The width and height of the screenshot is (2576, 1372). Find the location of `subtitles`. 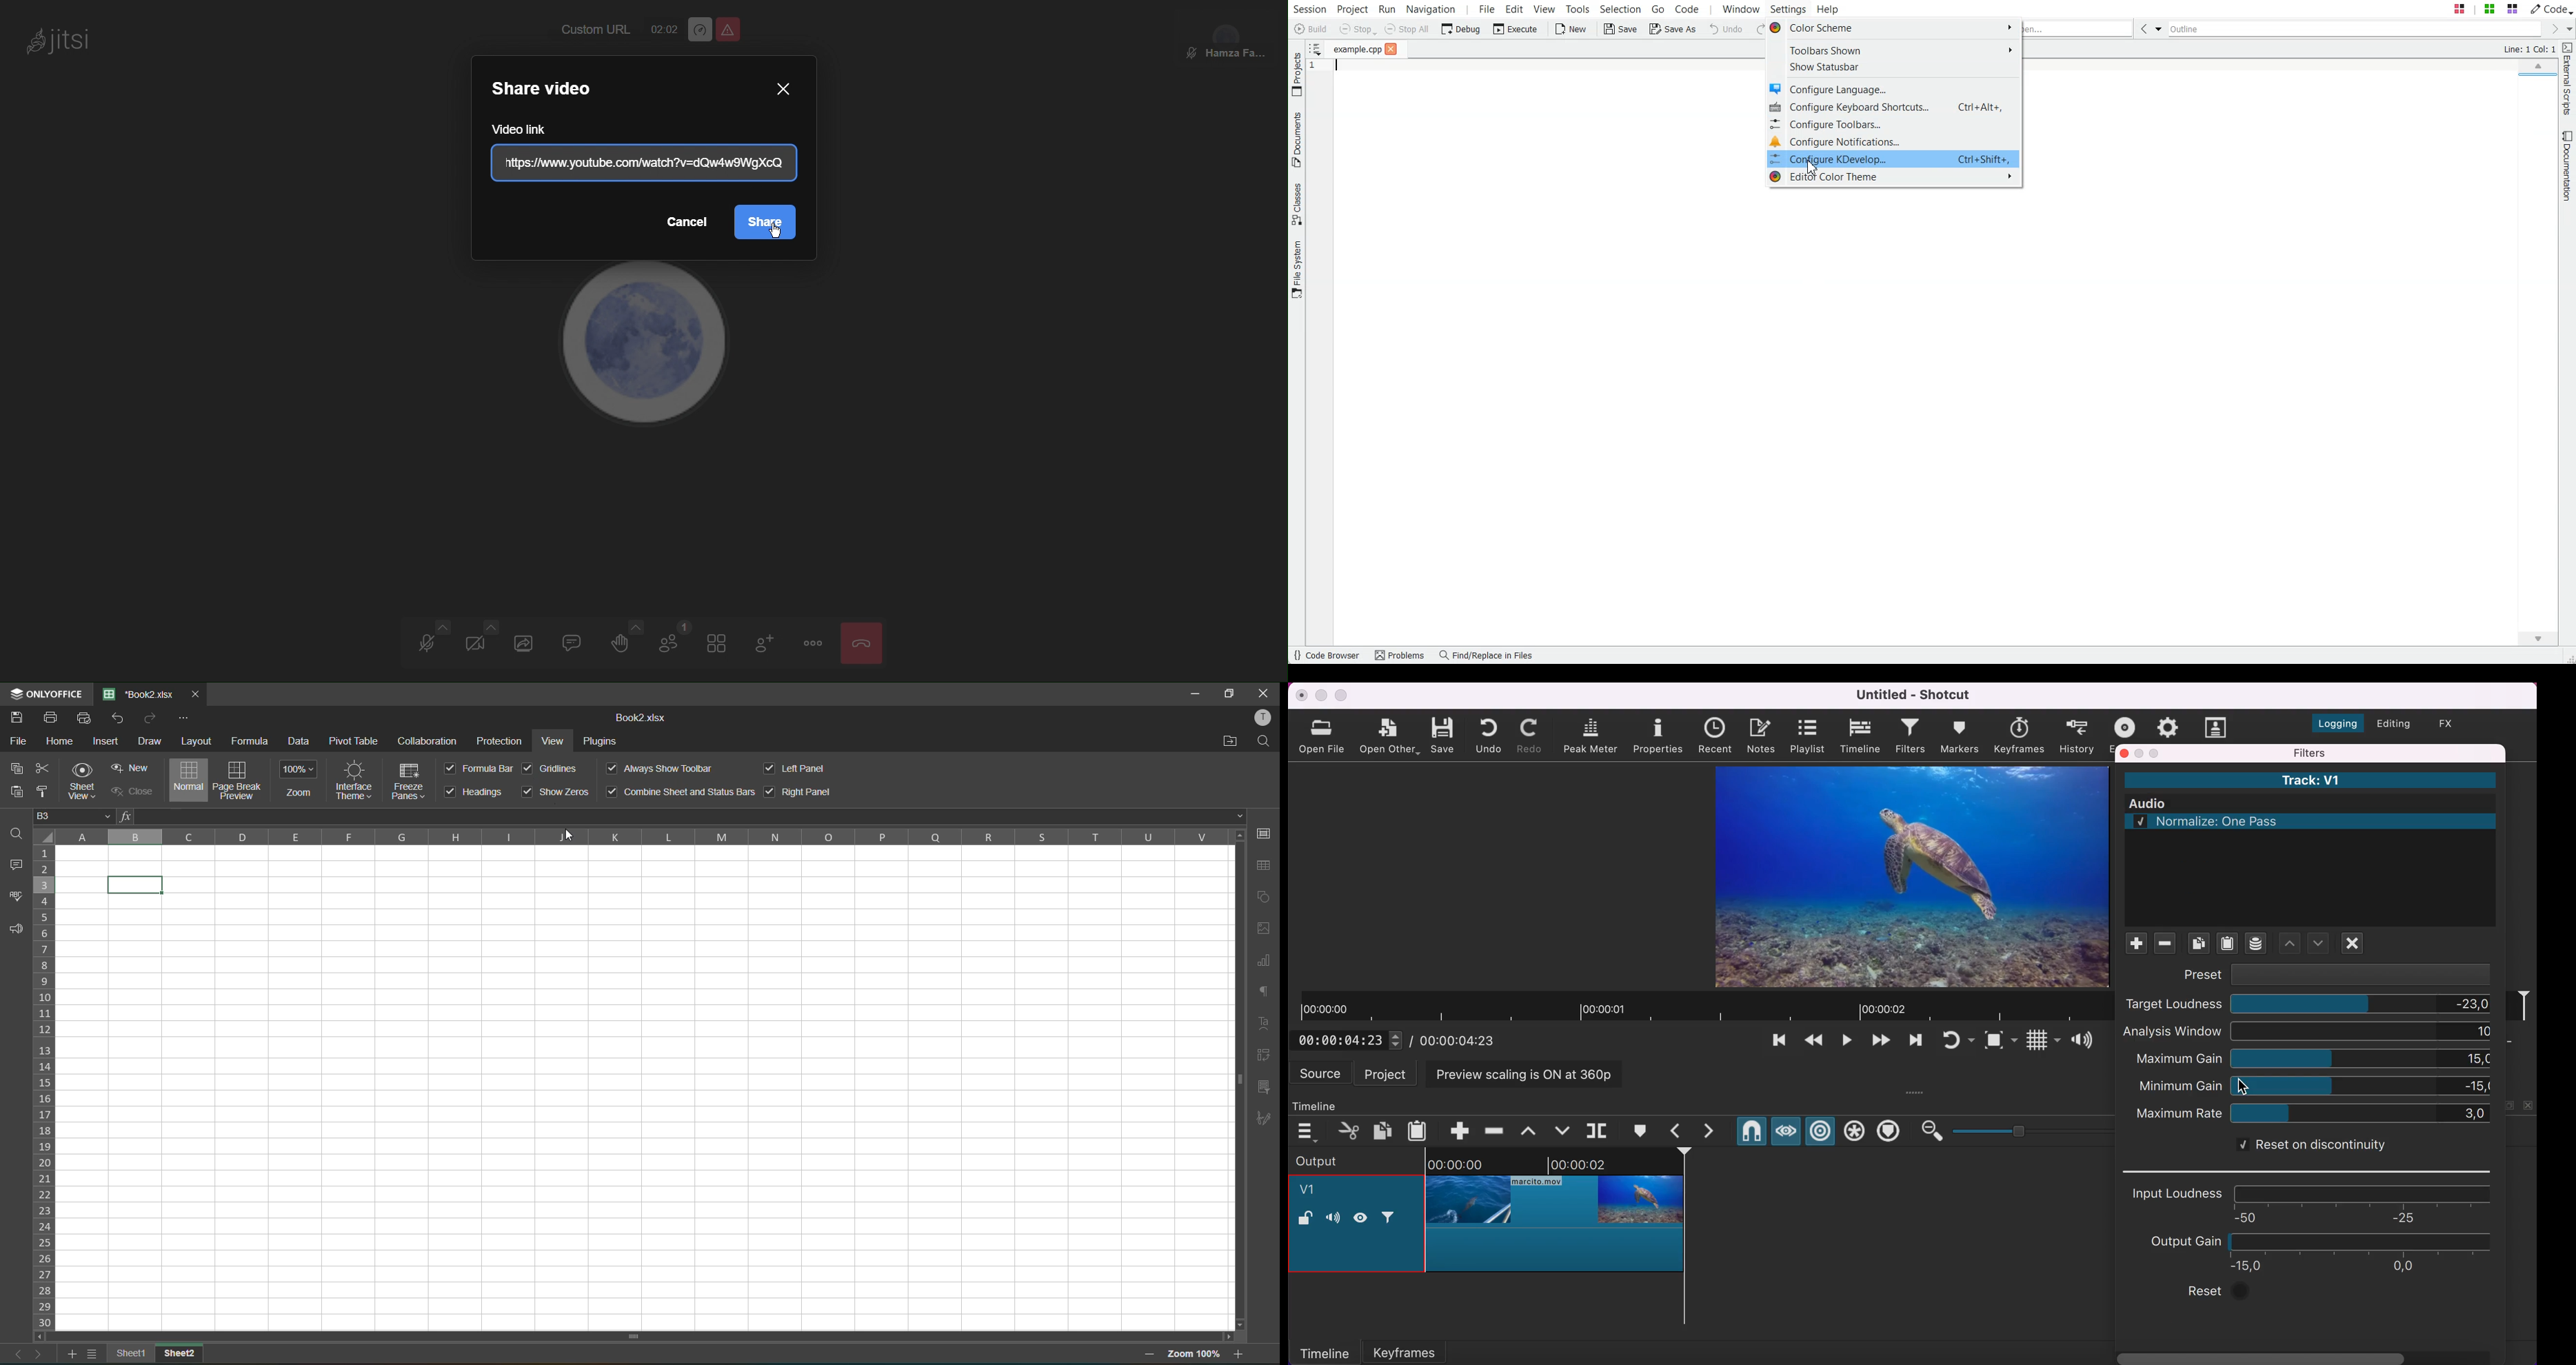

subtitles is located at coordinates (2217, 727).